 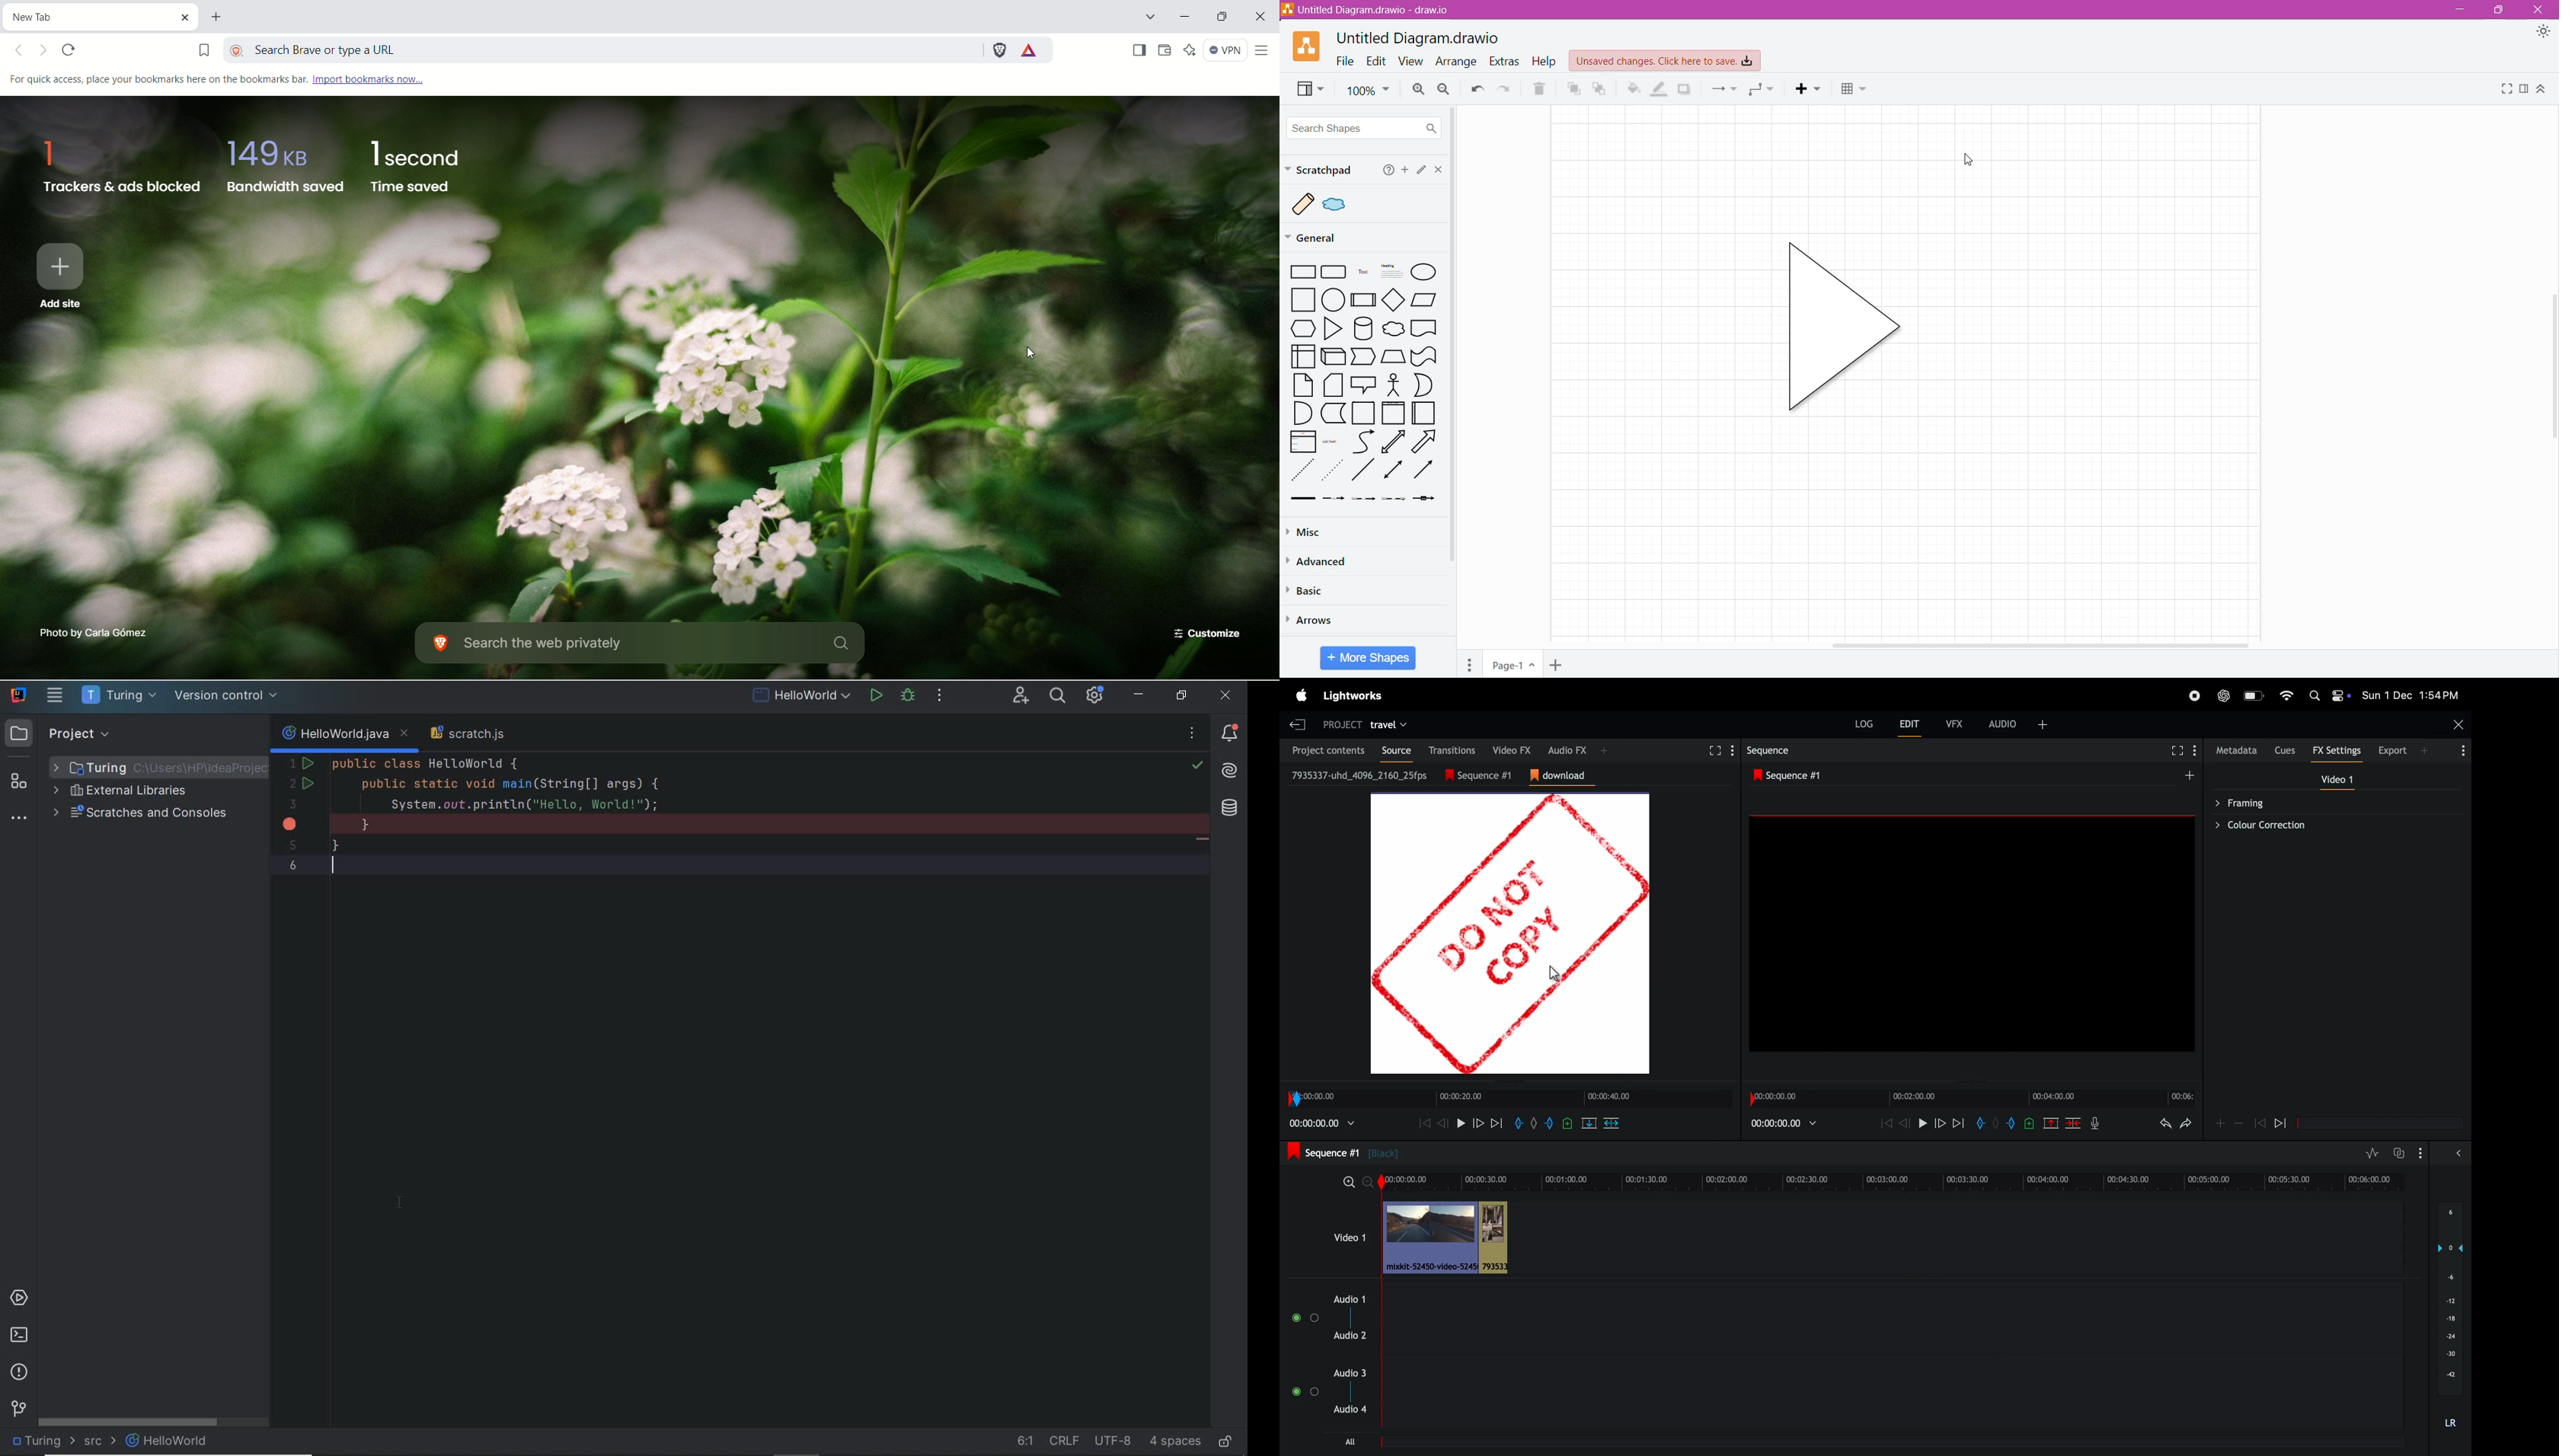 What do you see at coordinates (2331, 825) in the screenshot?
I see `colour correction` at bounding box center [2331, 825].